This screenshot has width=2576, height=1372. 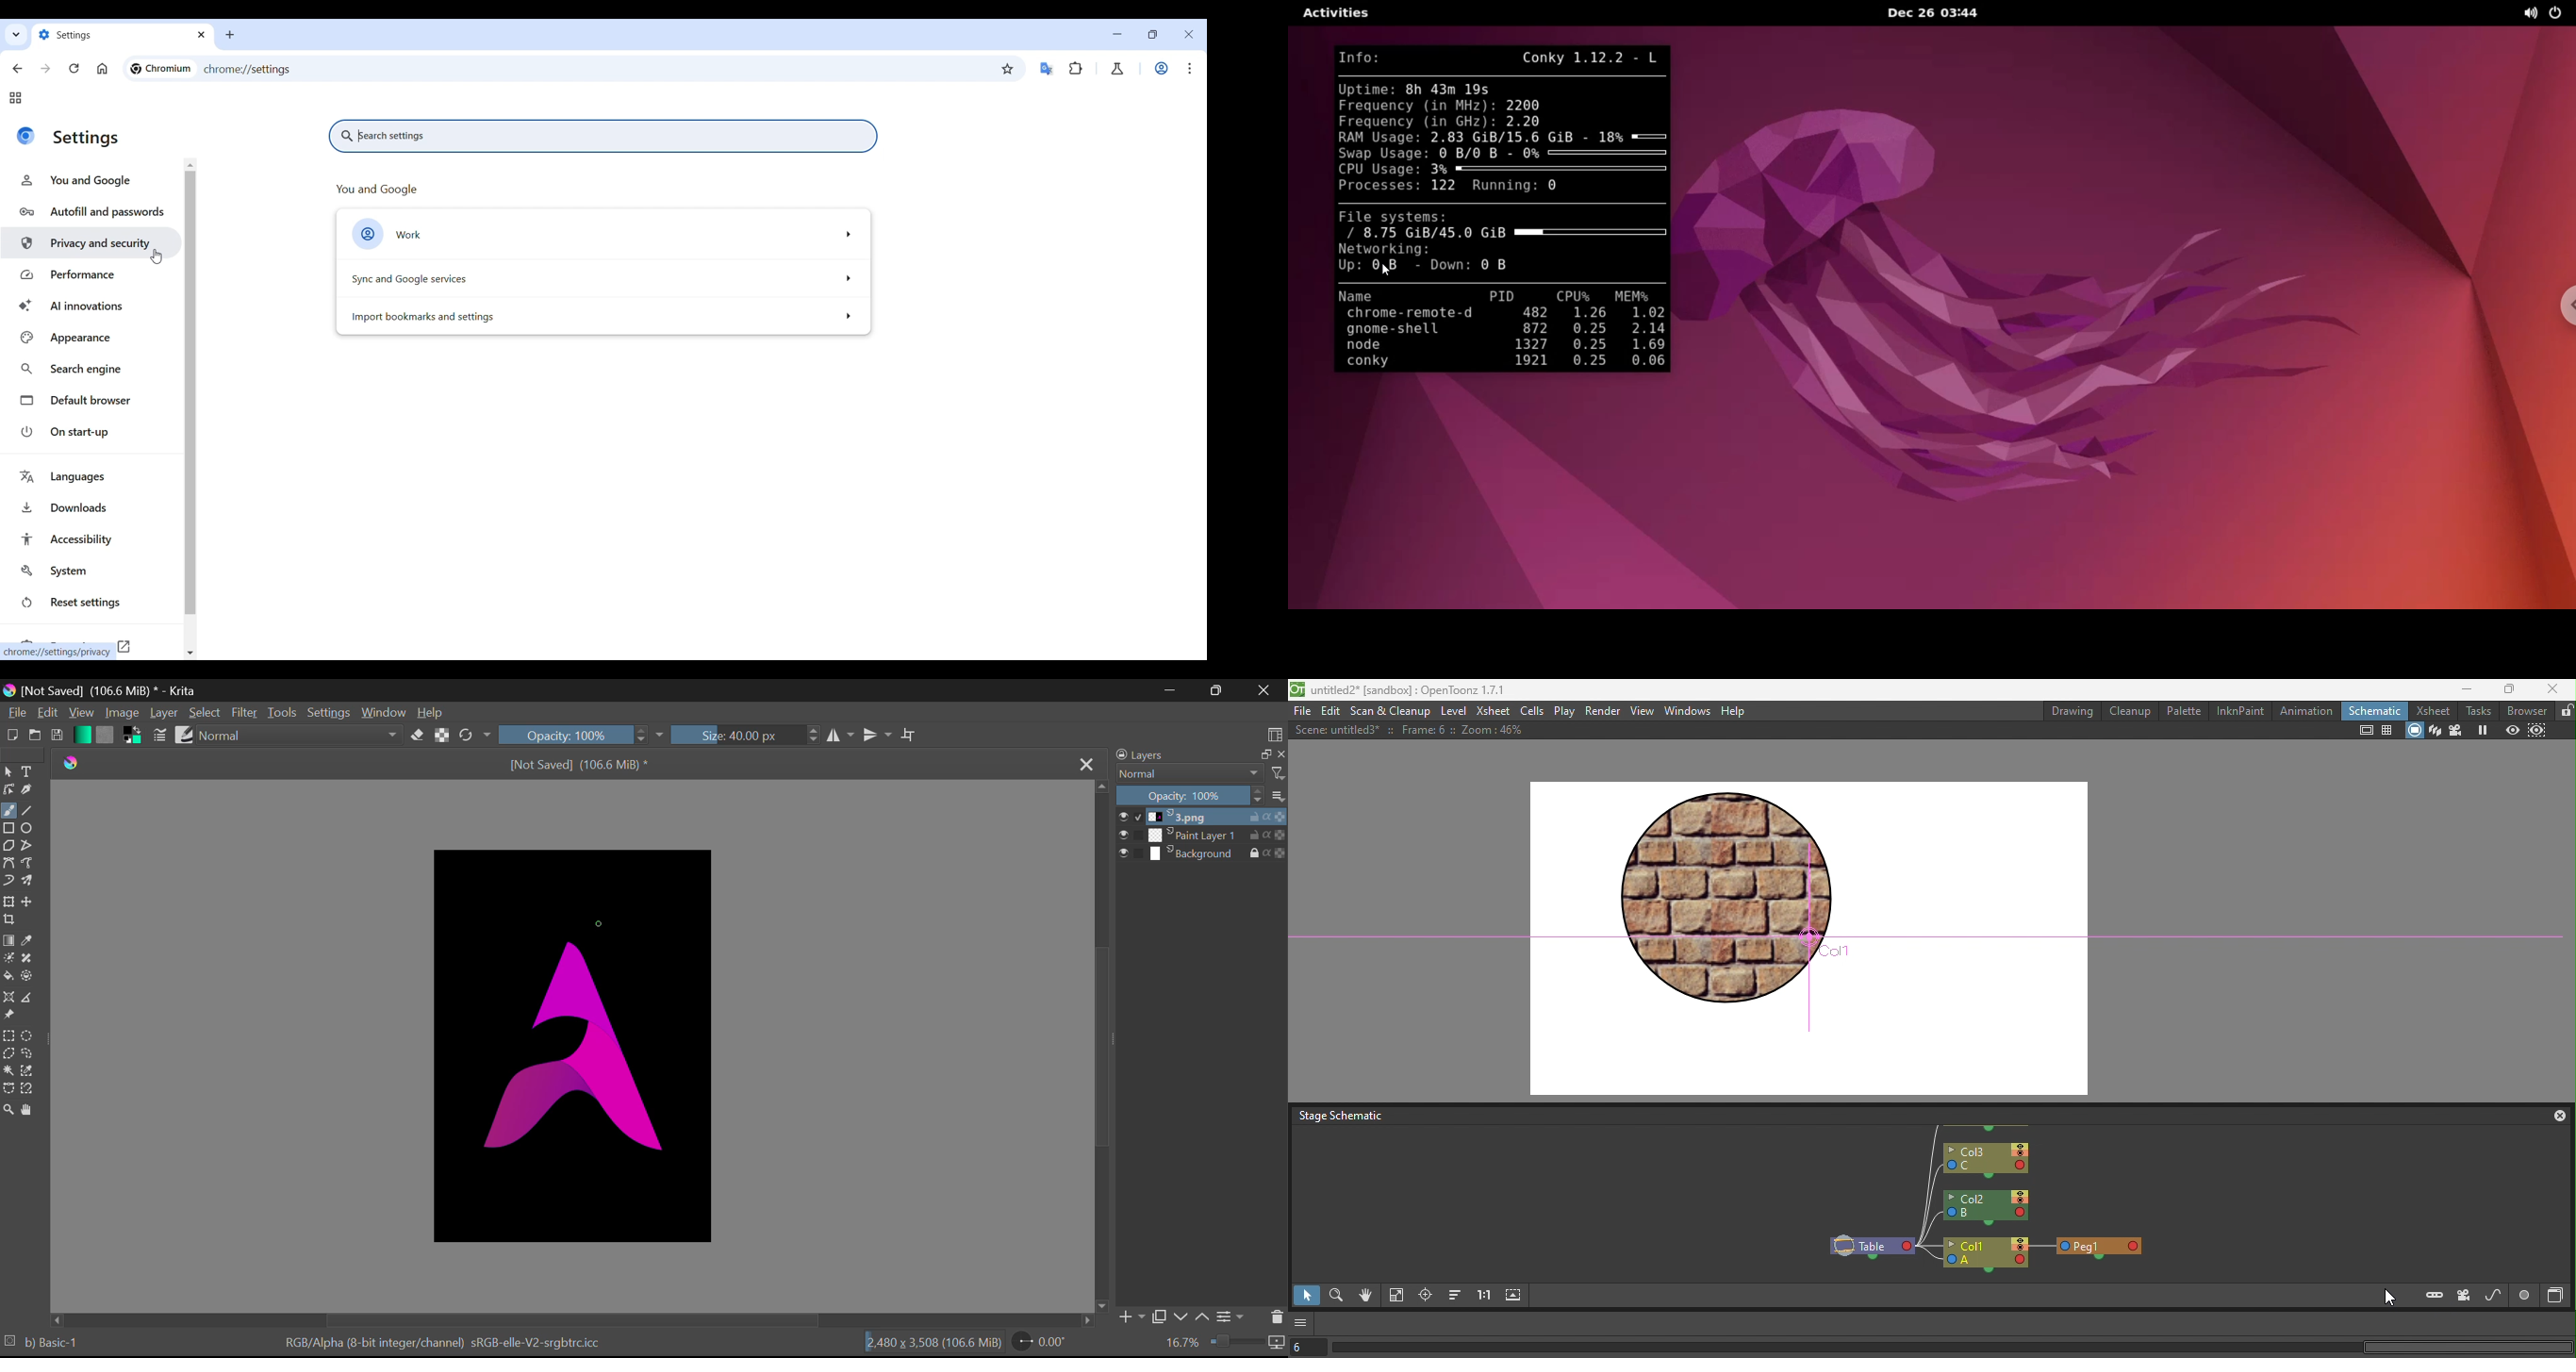 What do you see at coordinates (1248, 1343) in the screenshot?
I see `duration` at bounding box center [1248, 1343].